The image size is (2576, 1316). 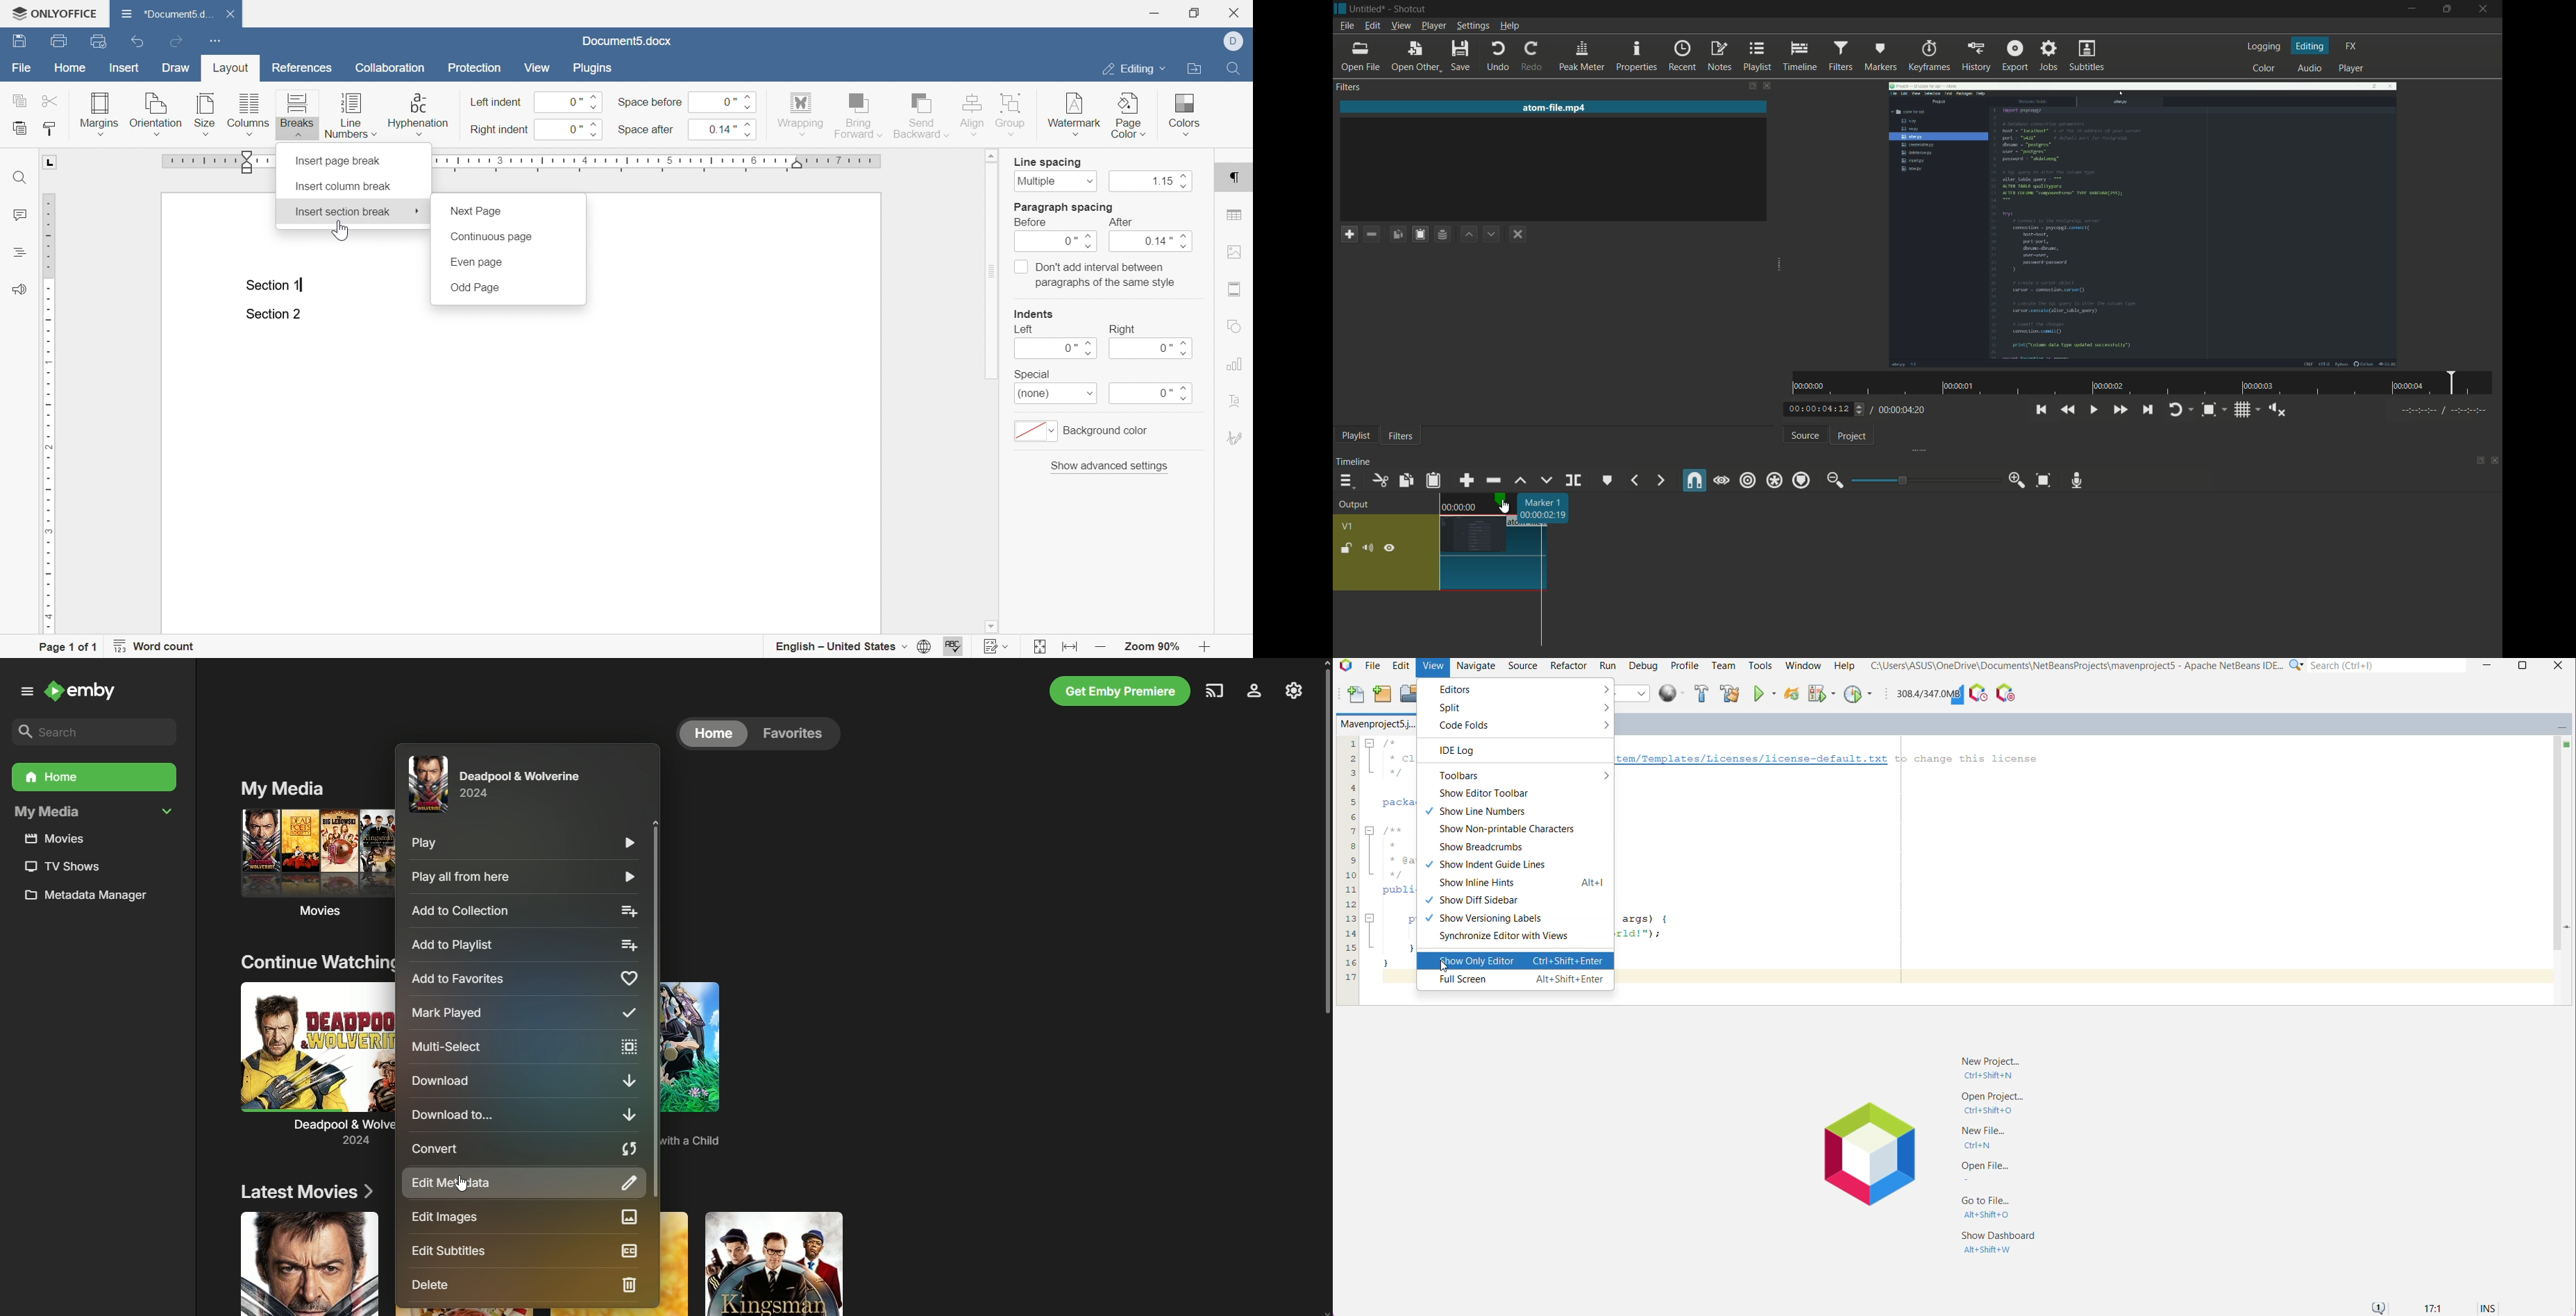 What do you see at coordinates (1357, 462) in the screenshot?
I see `timeline` at bounding box center [1357, 462].